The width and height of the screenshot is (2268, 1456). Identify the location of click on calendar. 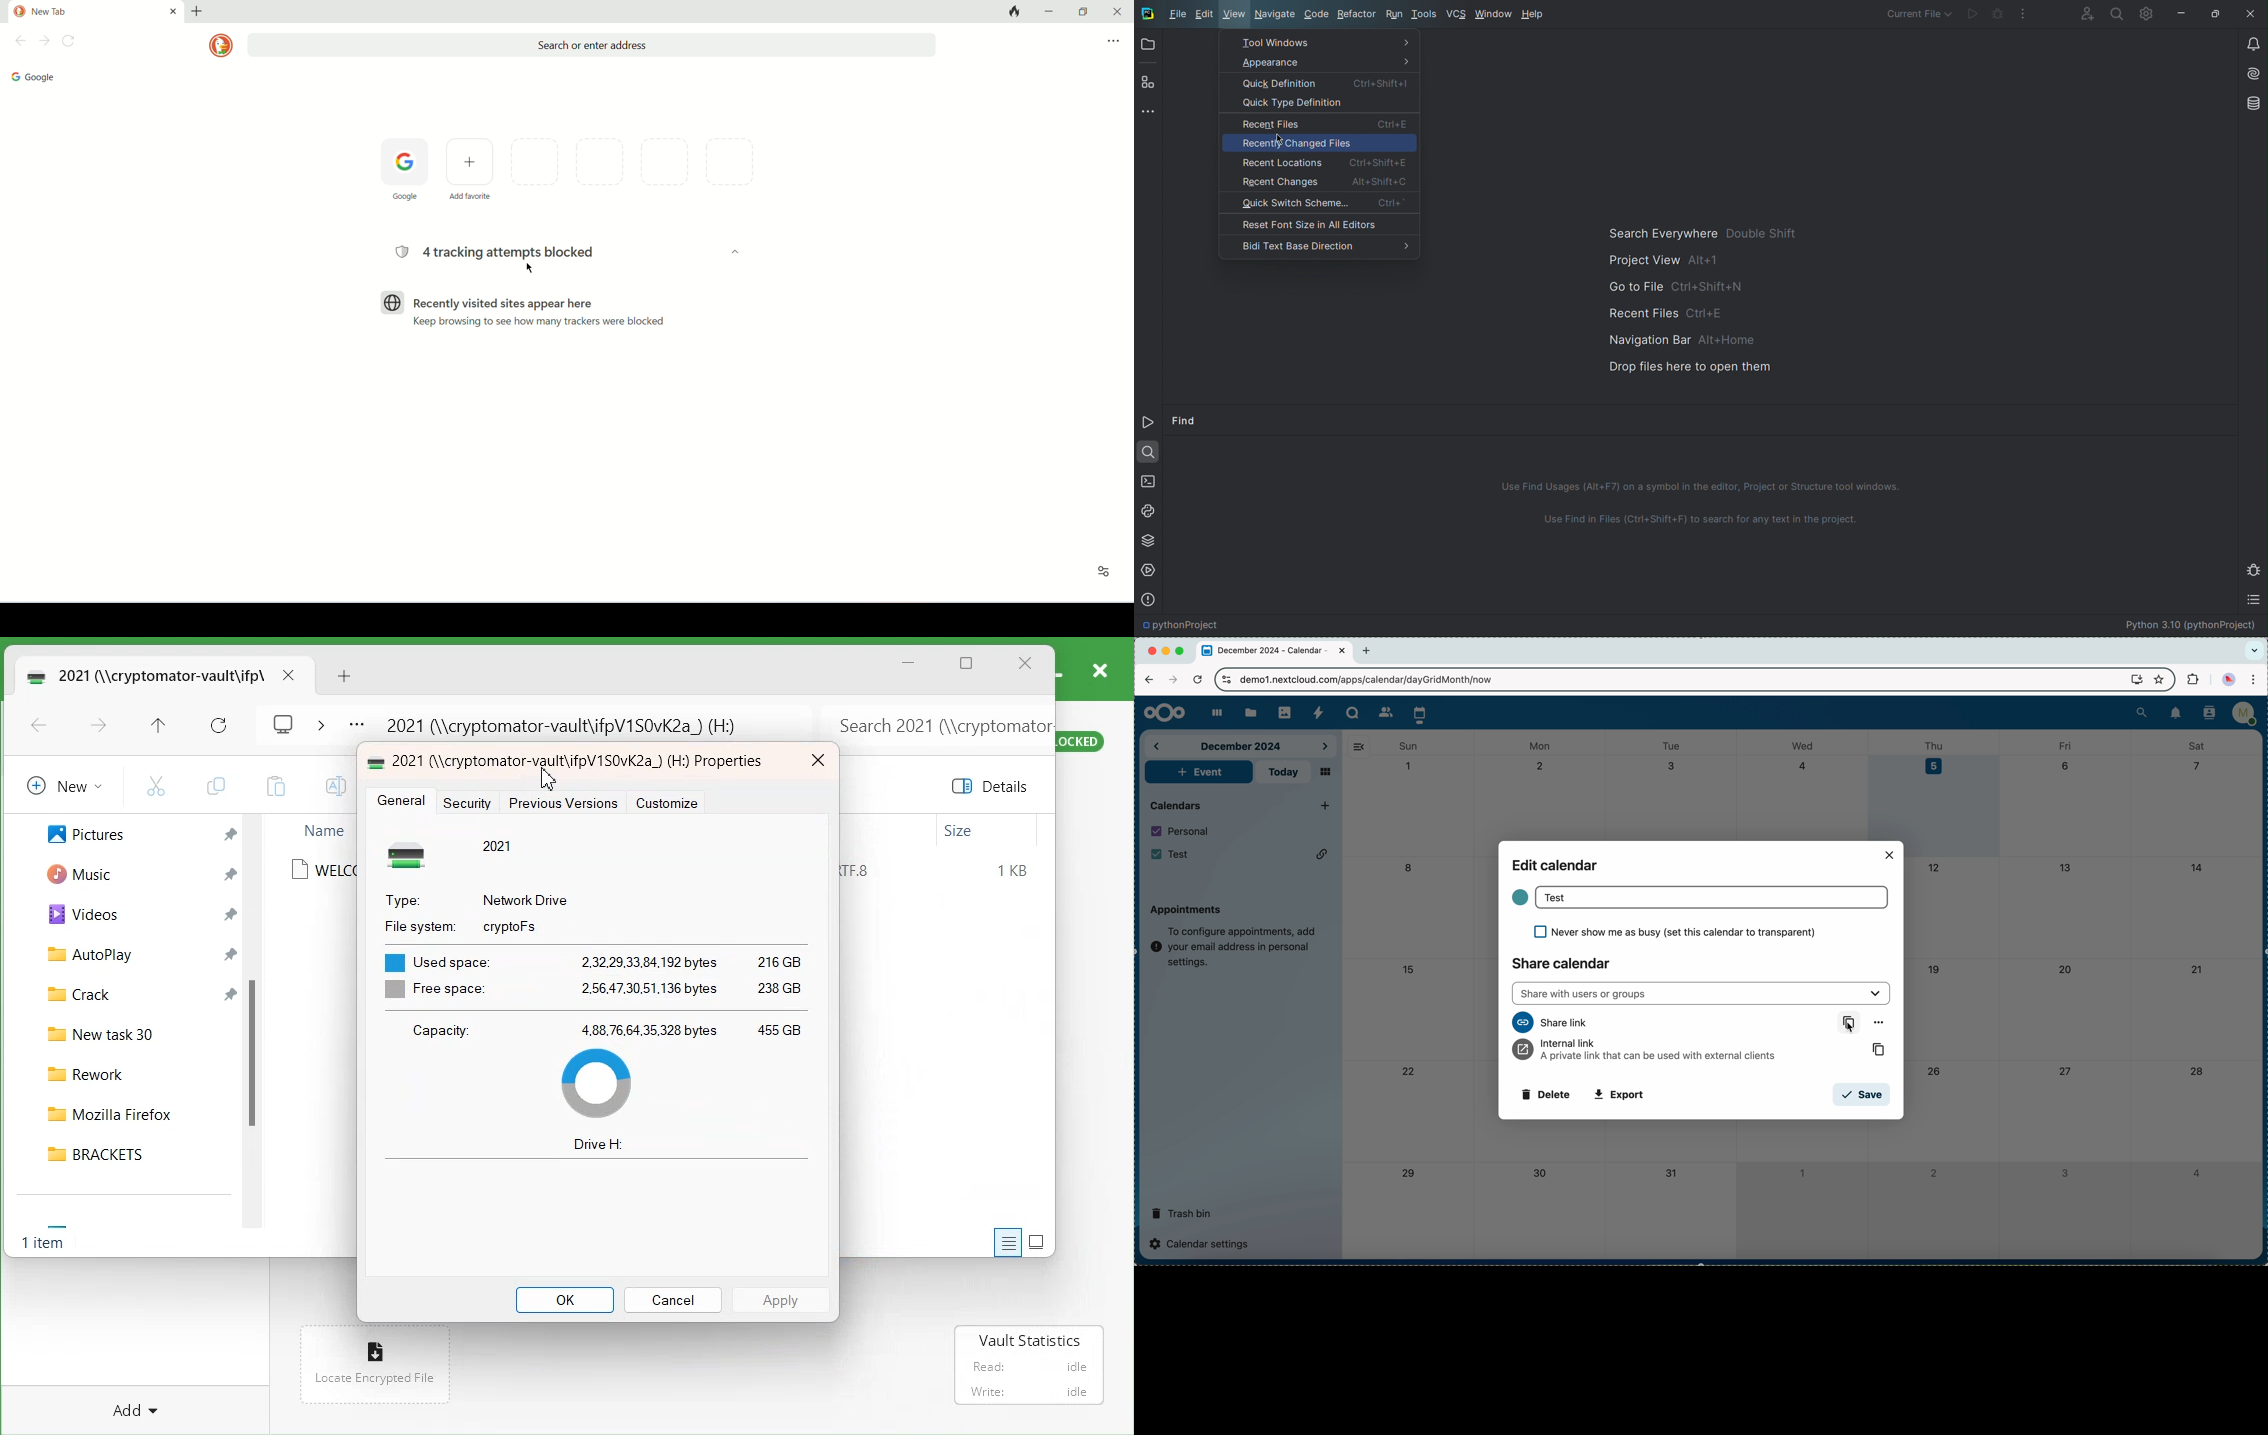
(1420, 714).